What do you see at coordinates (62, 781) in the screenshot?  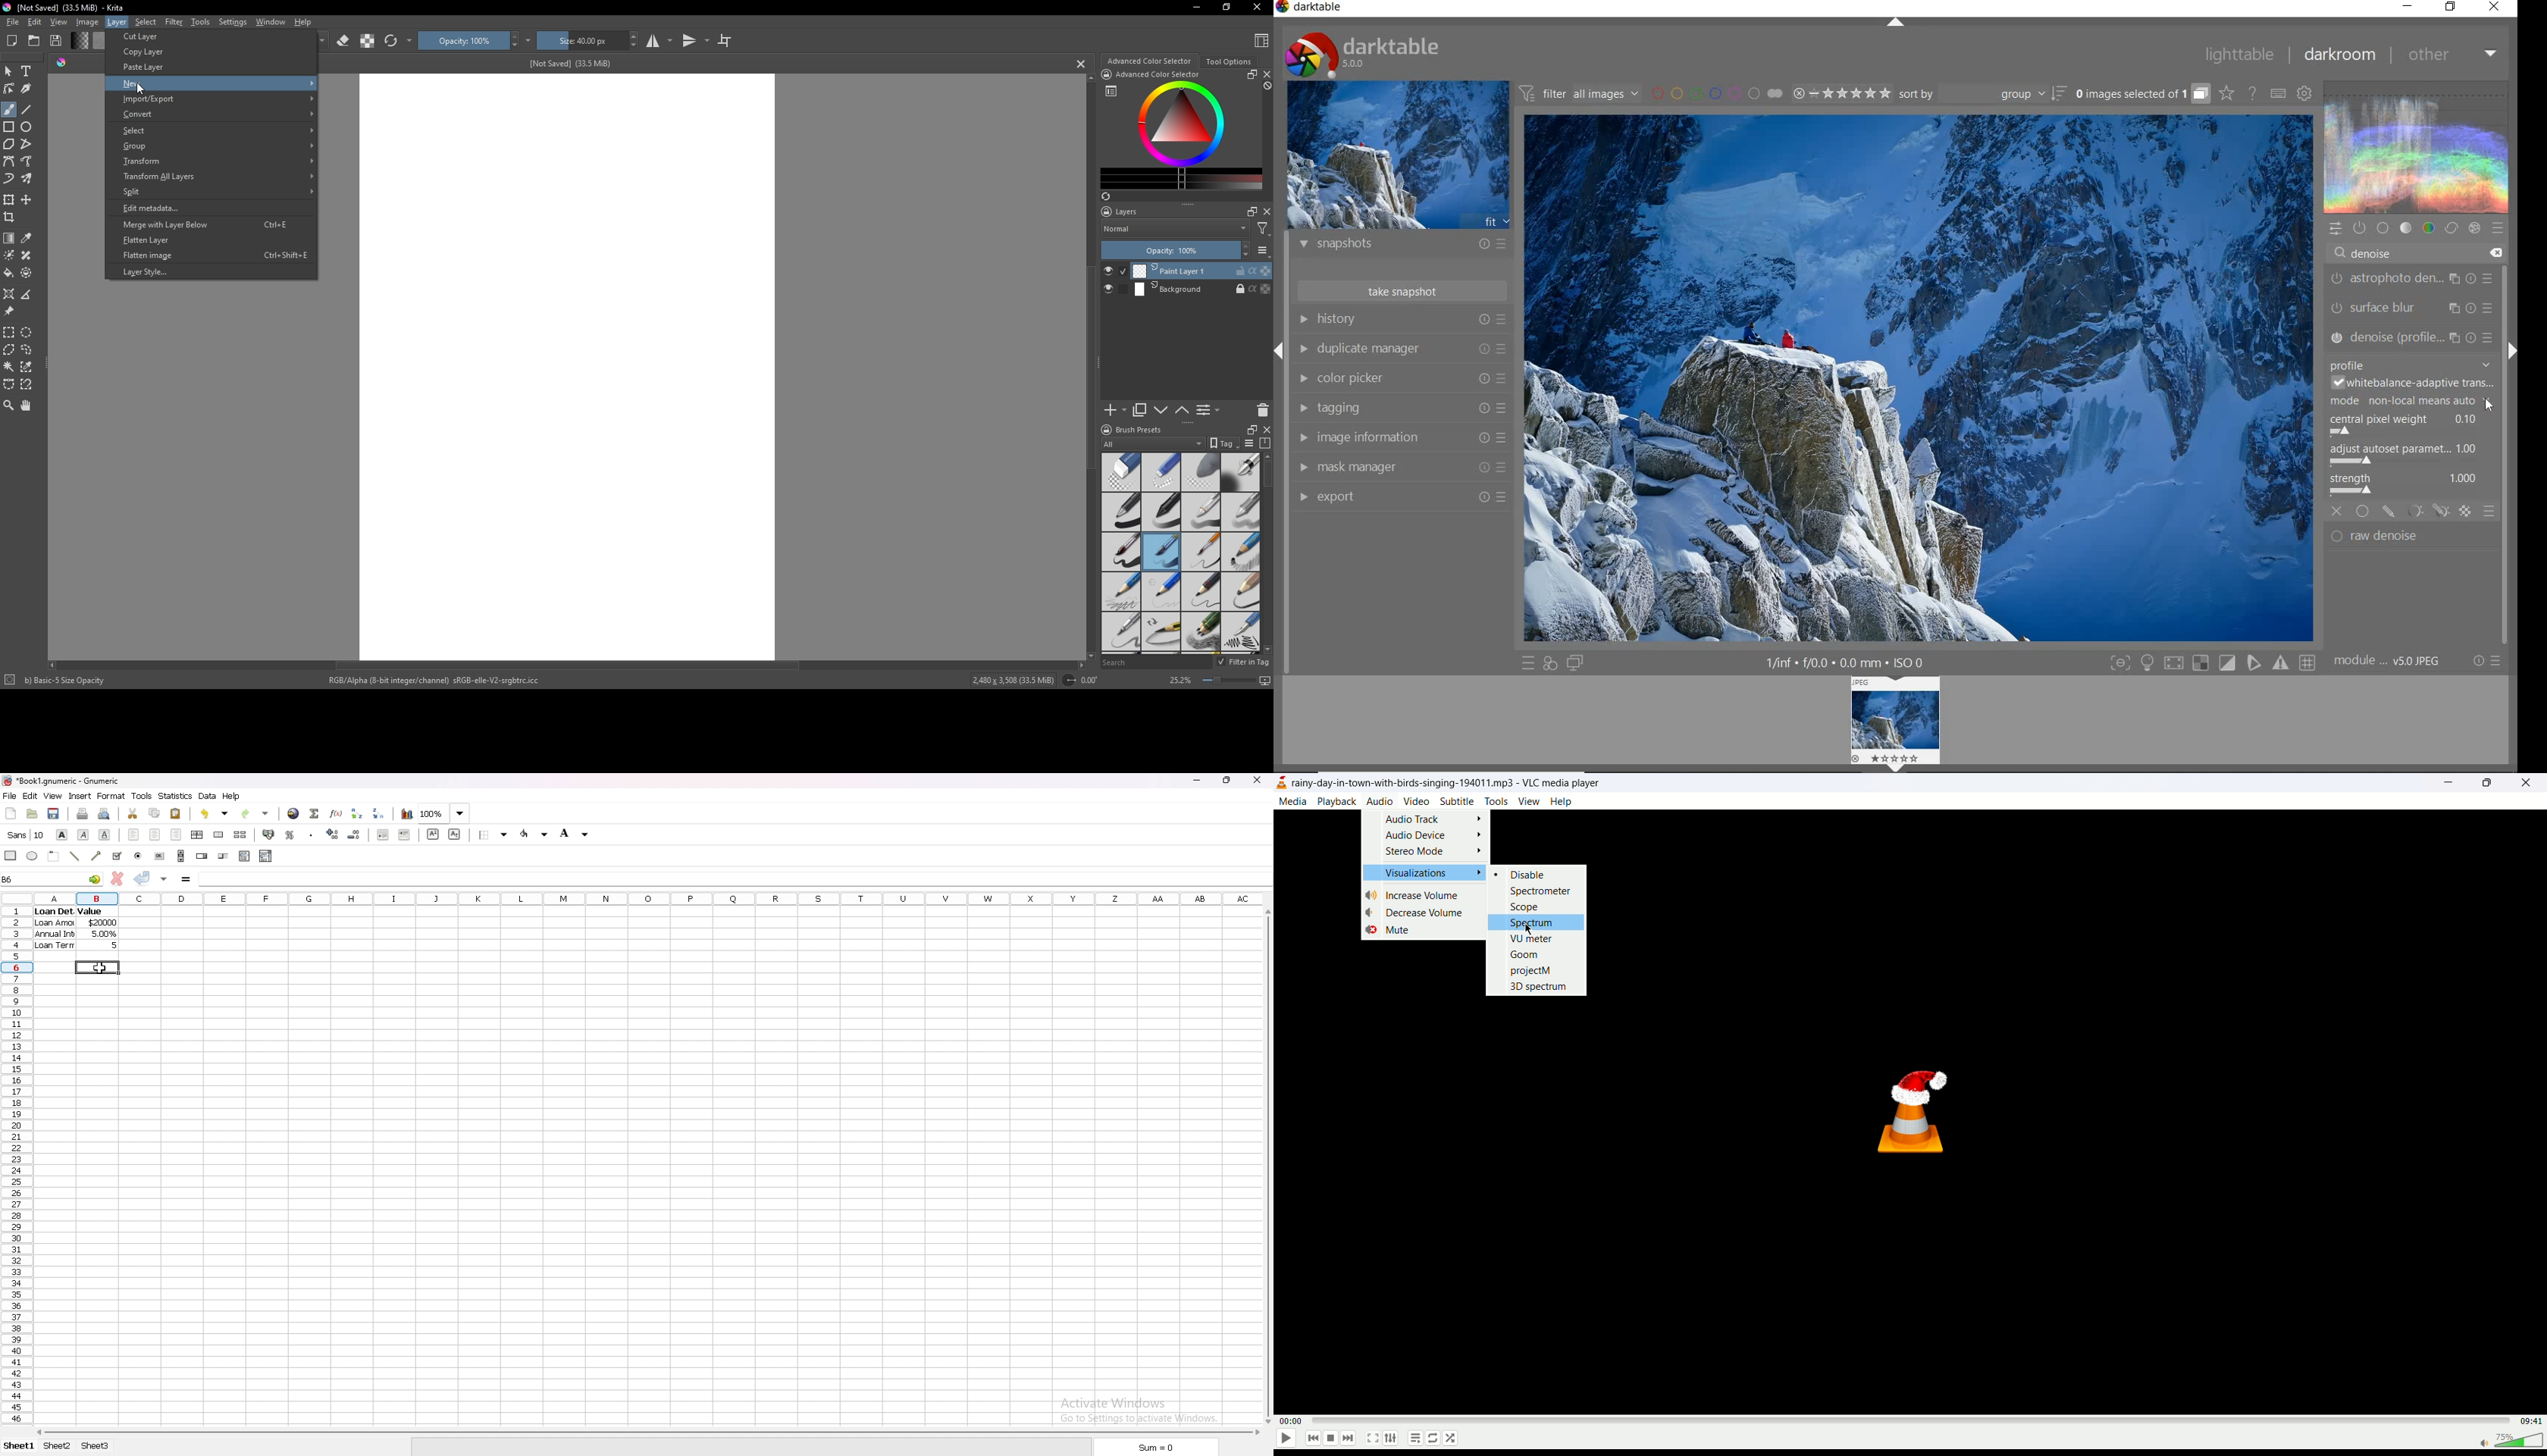 I see `file name` at bounding box center [62, 781].